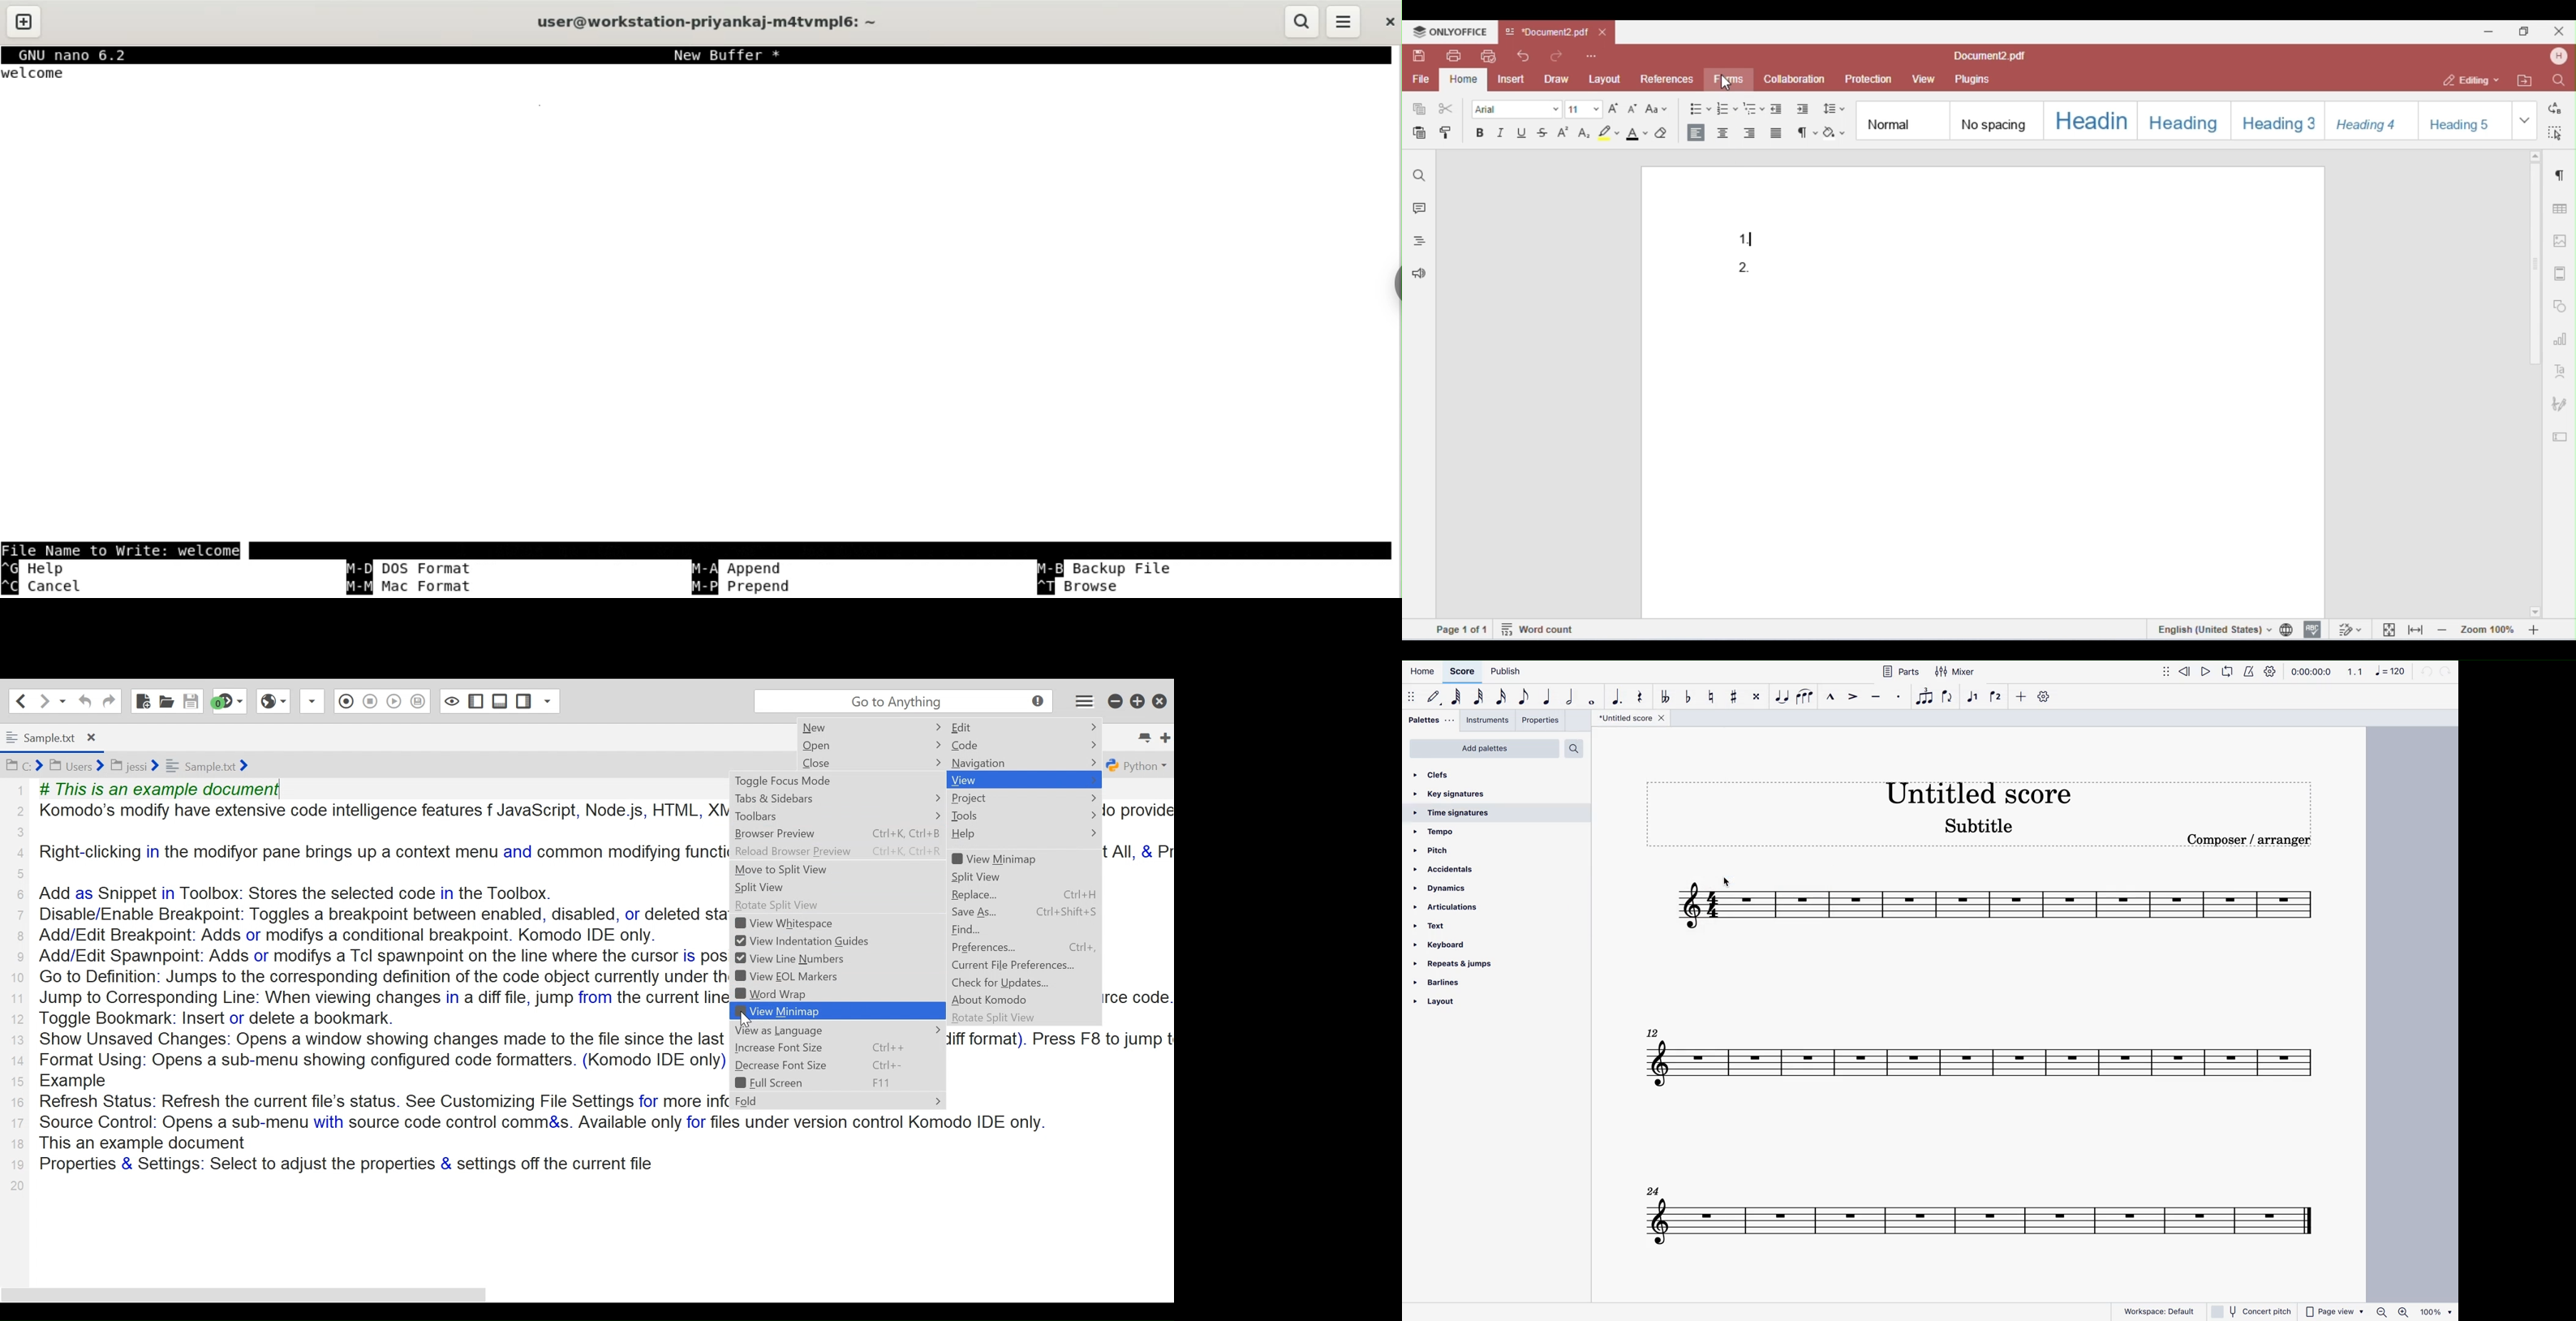 This screenshot has width=2576, height=1344. Describe the element at coordinates (1591, 701) in the screenshot. I see `whole note` at that location.